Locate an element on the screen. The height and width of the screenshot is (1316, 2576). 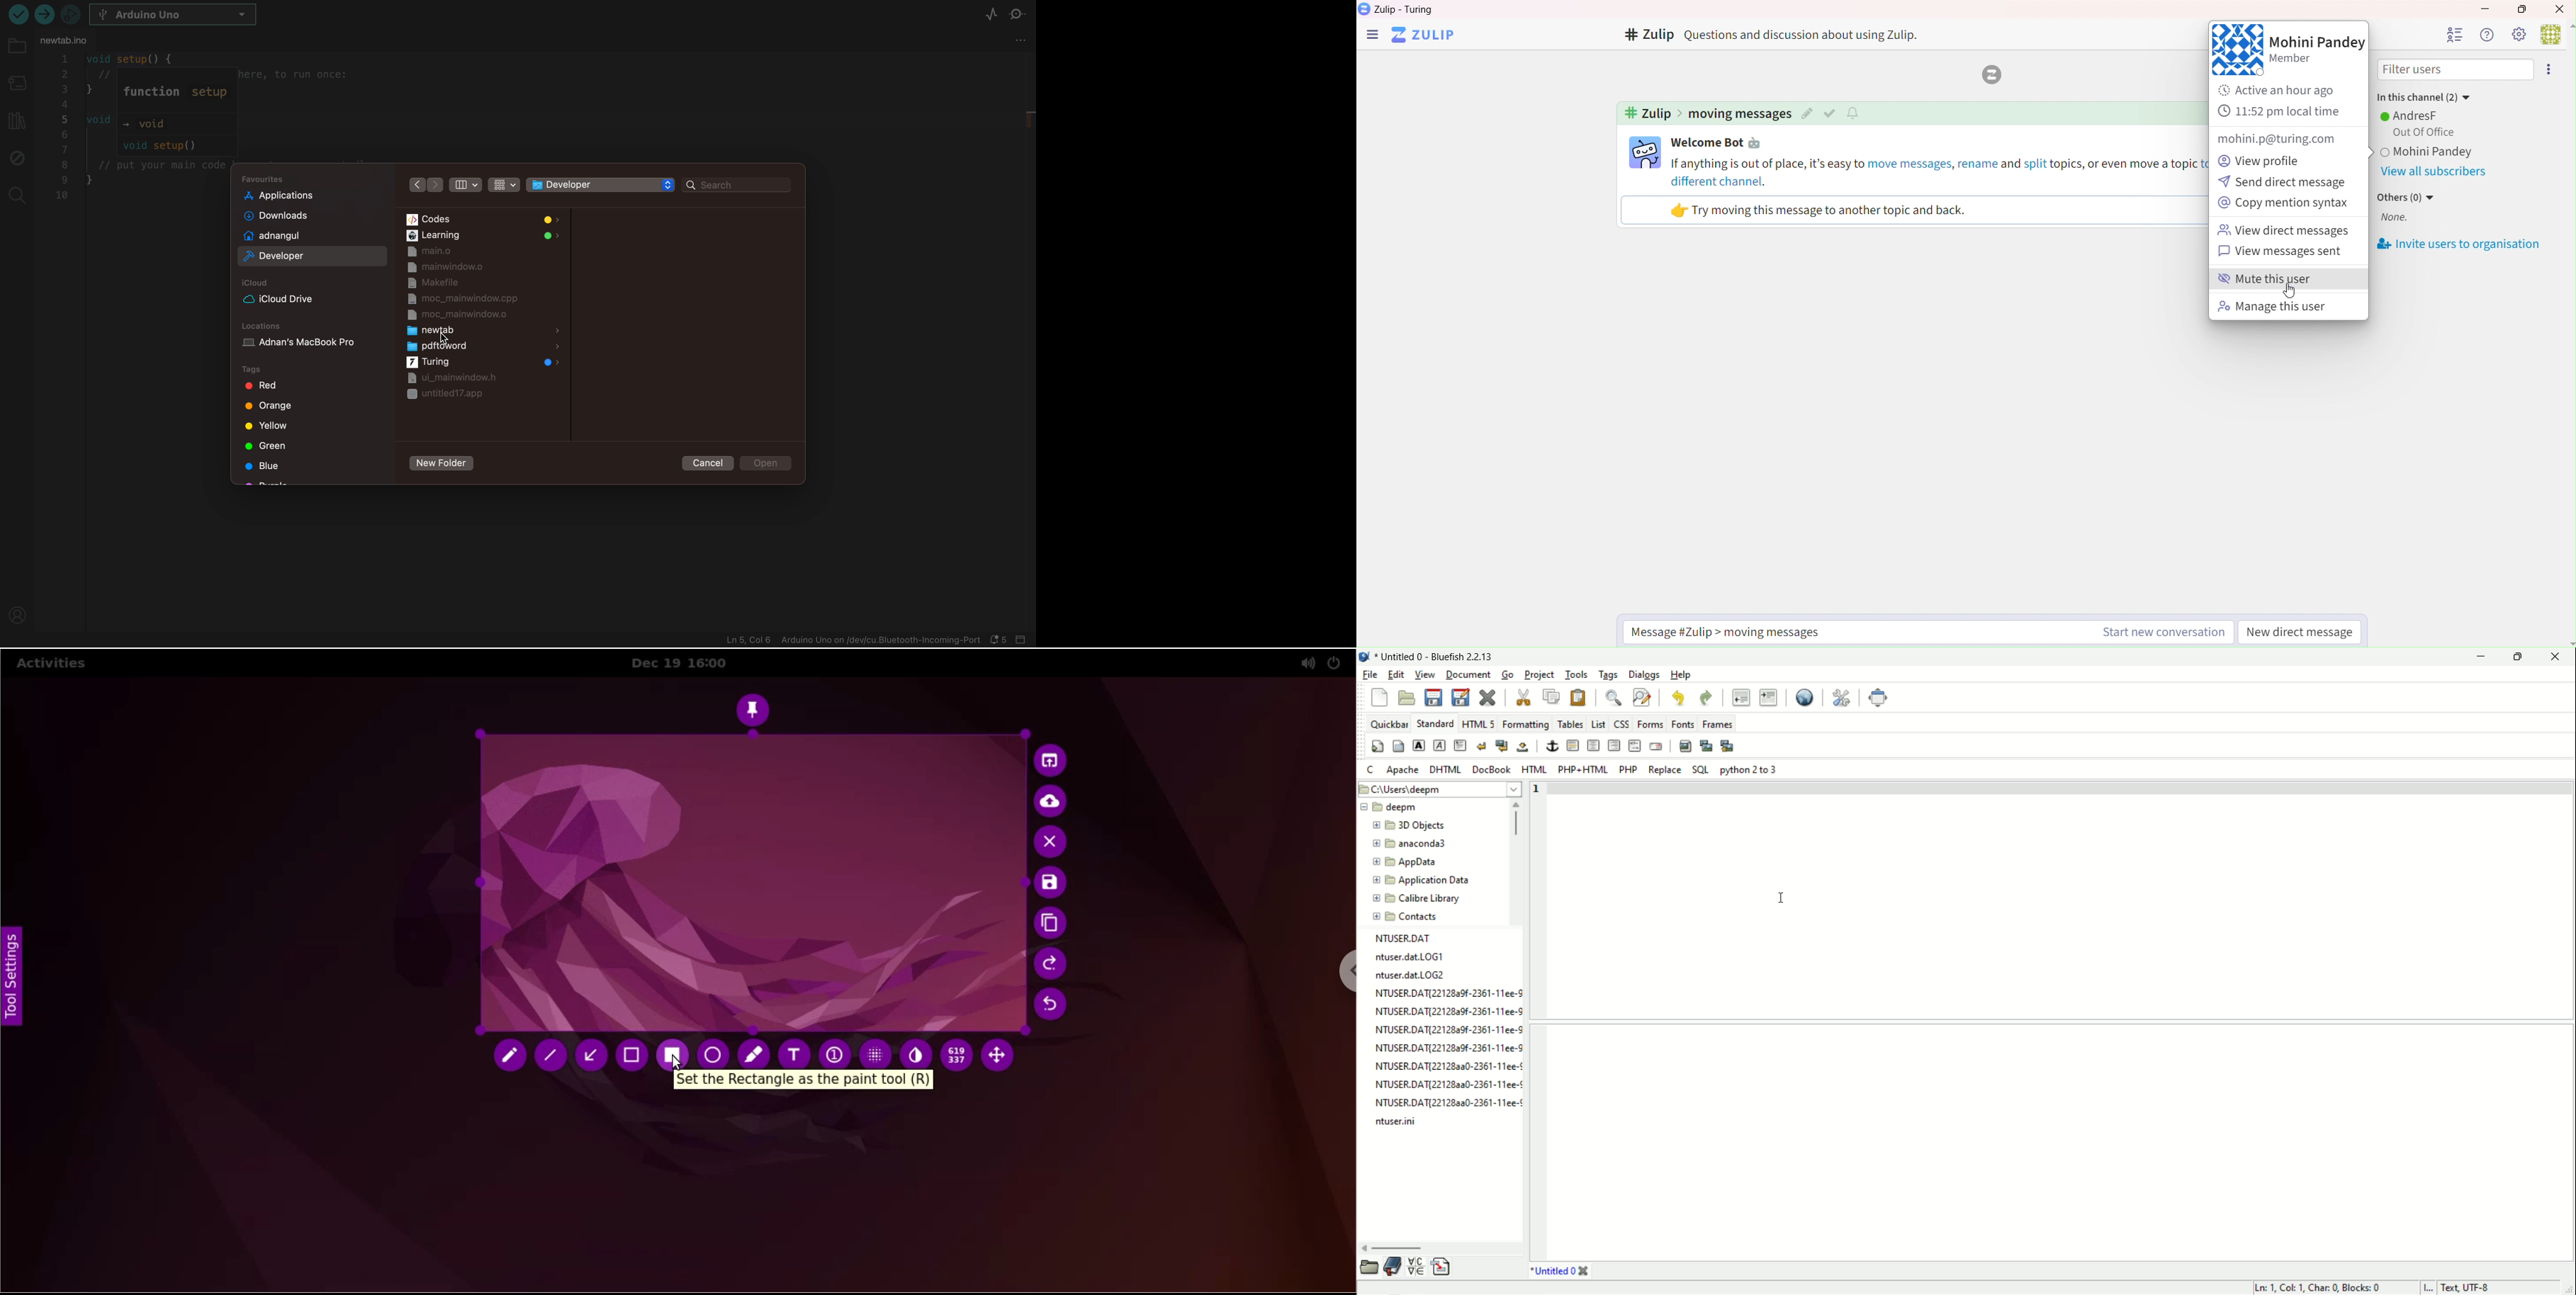
Out Of Office is located at coordinates (2421, 133).